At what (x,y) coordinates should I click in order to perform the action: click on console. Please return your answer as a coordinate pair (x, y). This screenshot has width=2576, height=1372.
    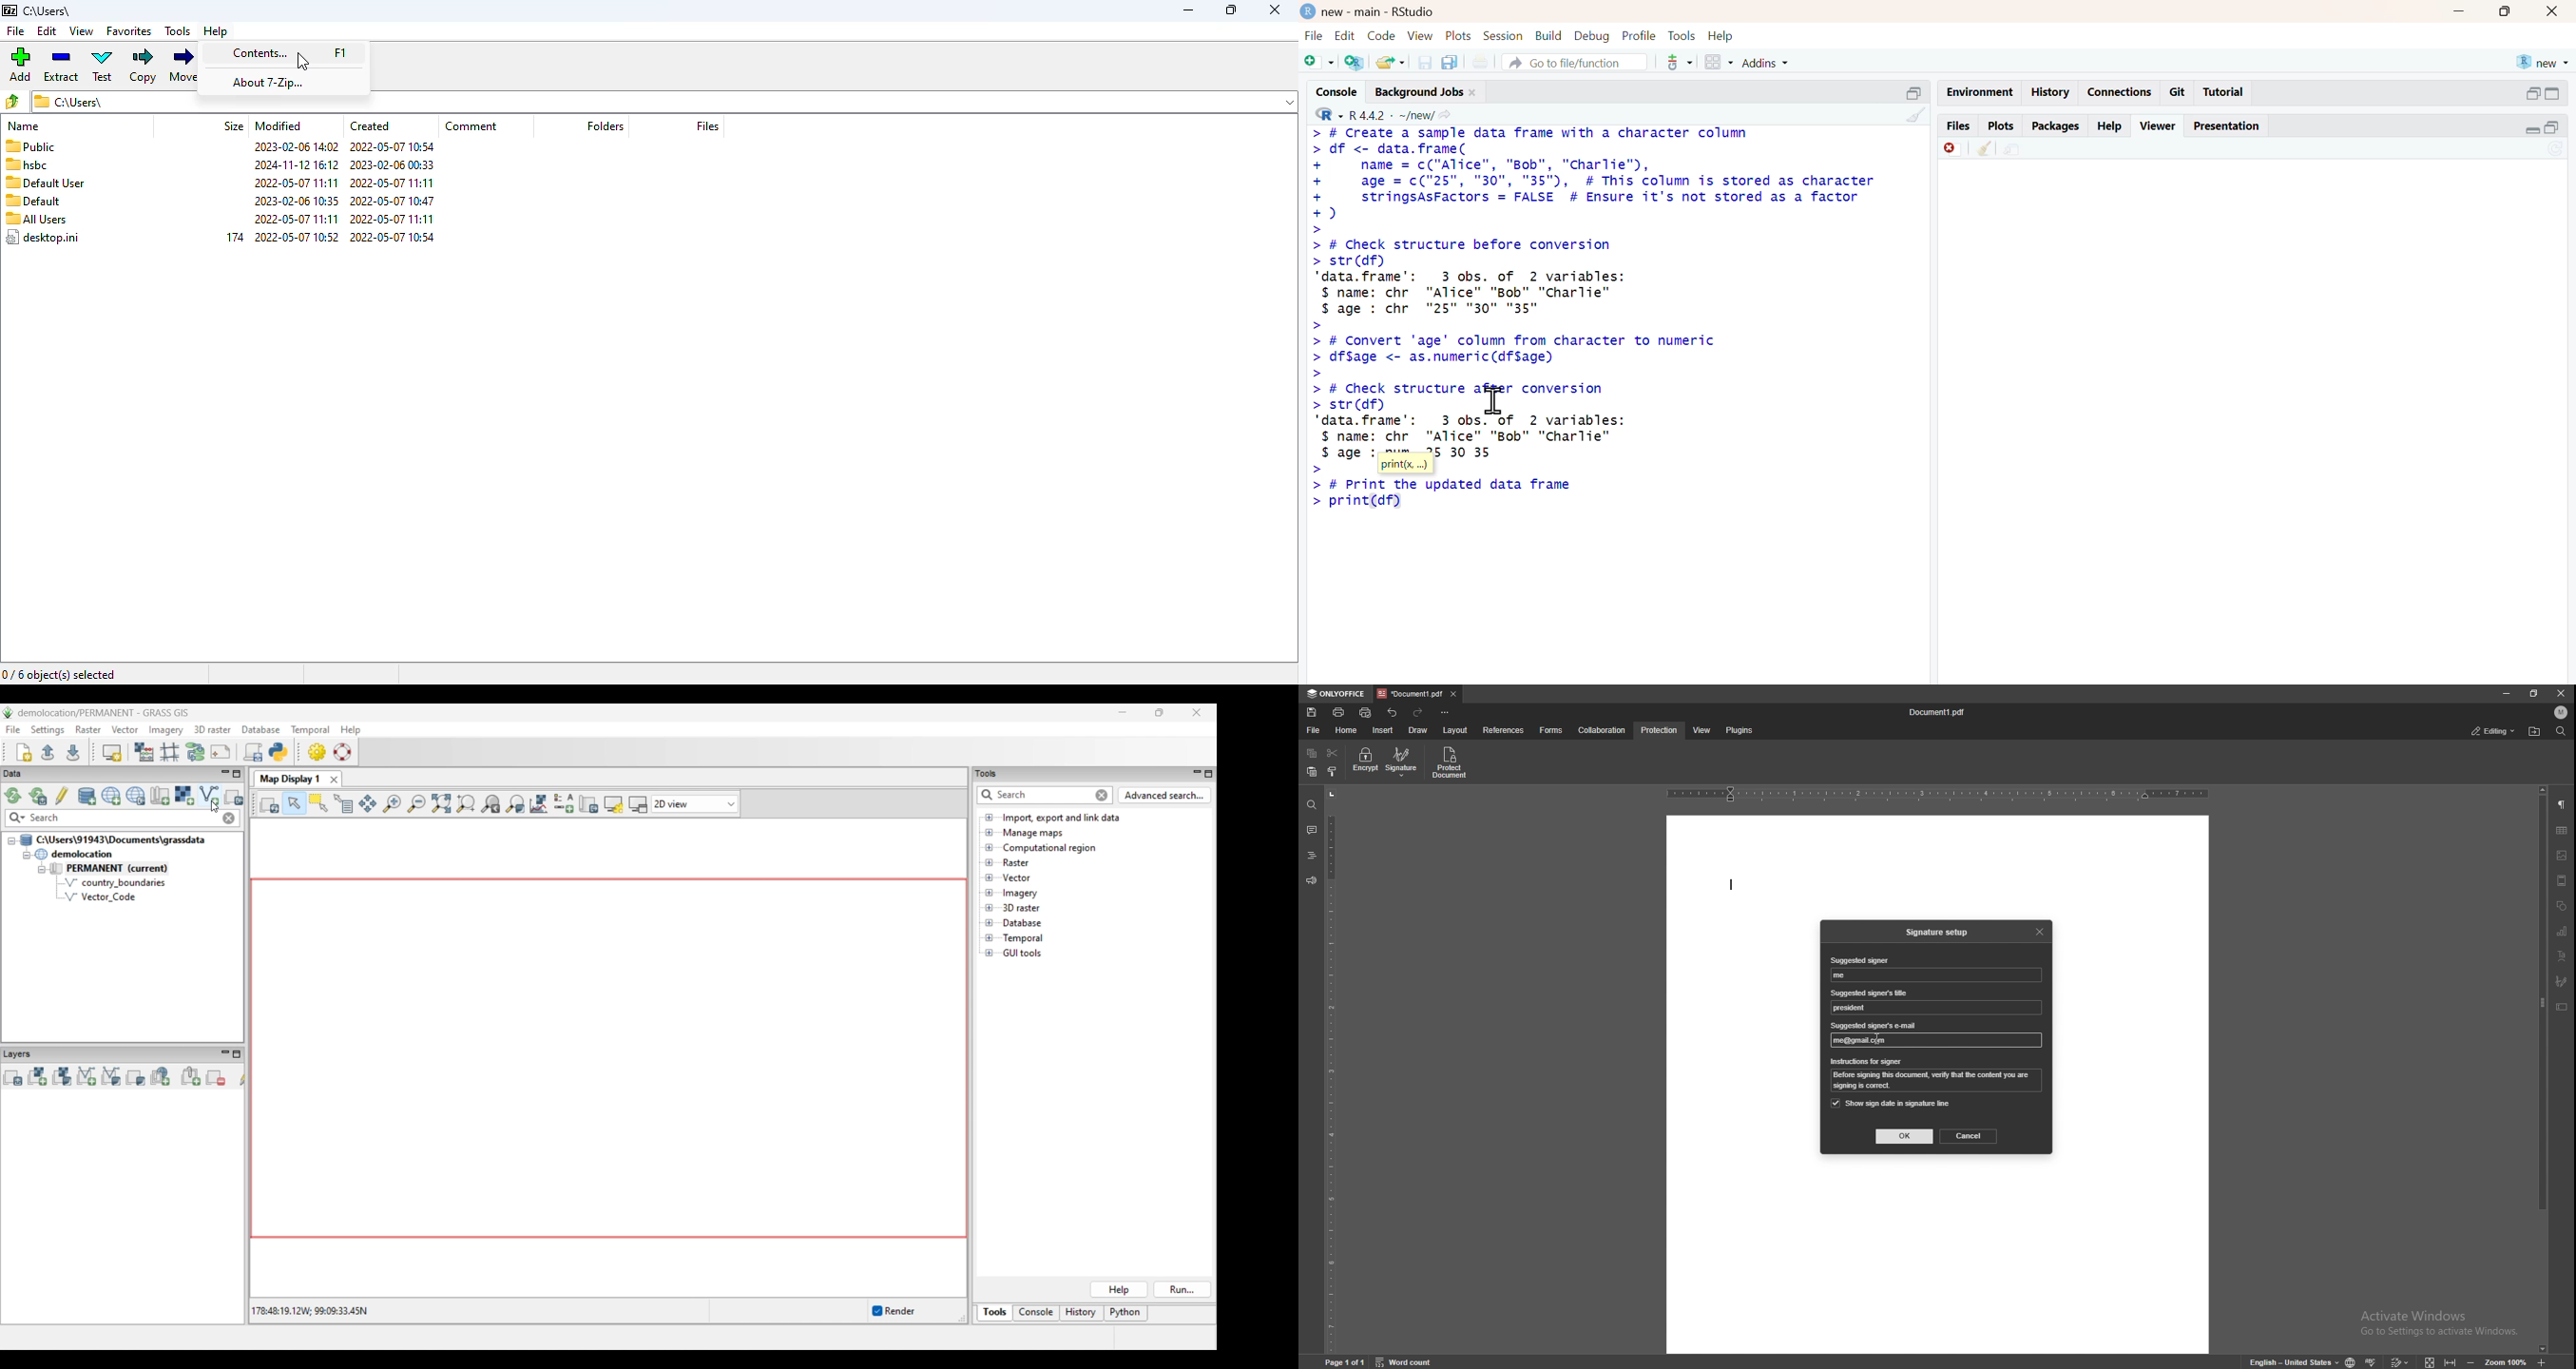
    Looking at the image, I should click on (1337, 93).